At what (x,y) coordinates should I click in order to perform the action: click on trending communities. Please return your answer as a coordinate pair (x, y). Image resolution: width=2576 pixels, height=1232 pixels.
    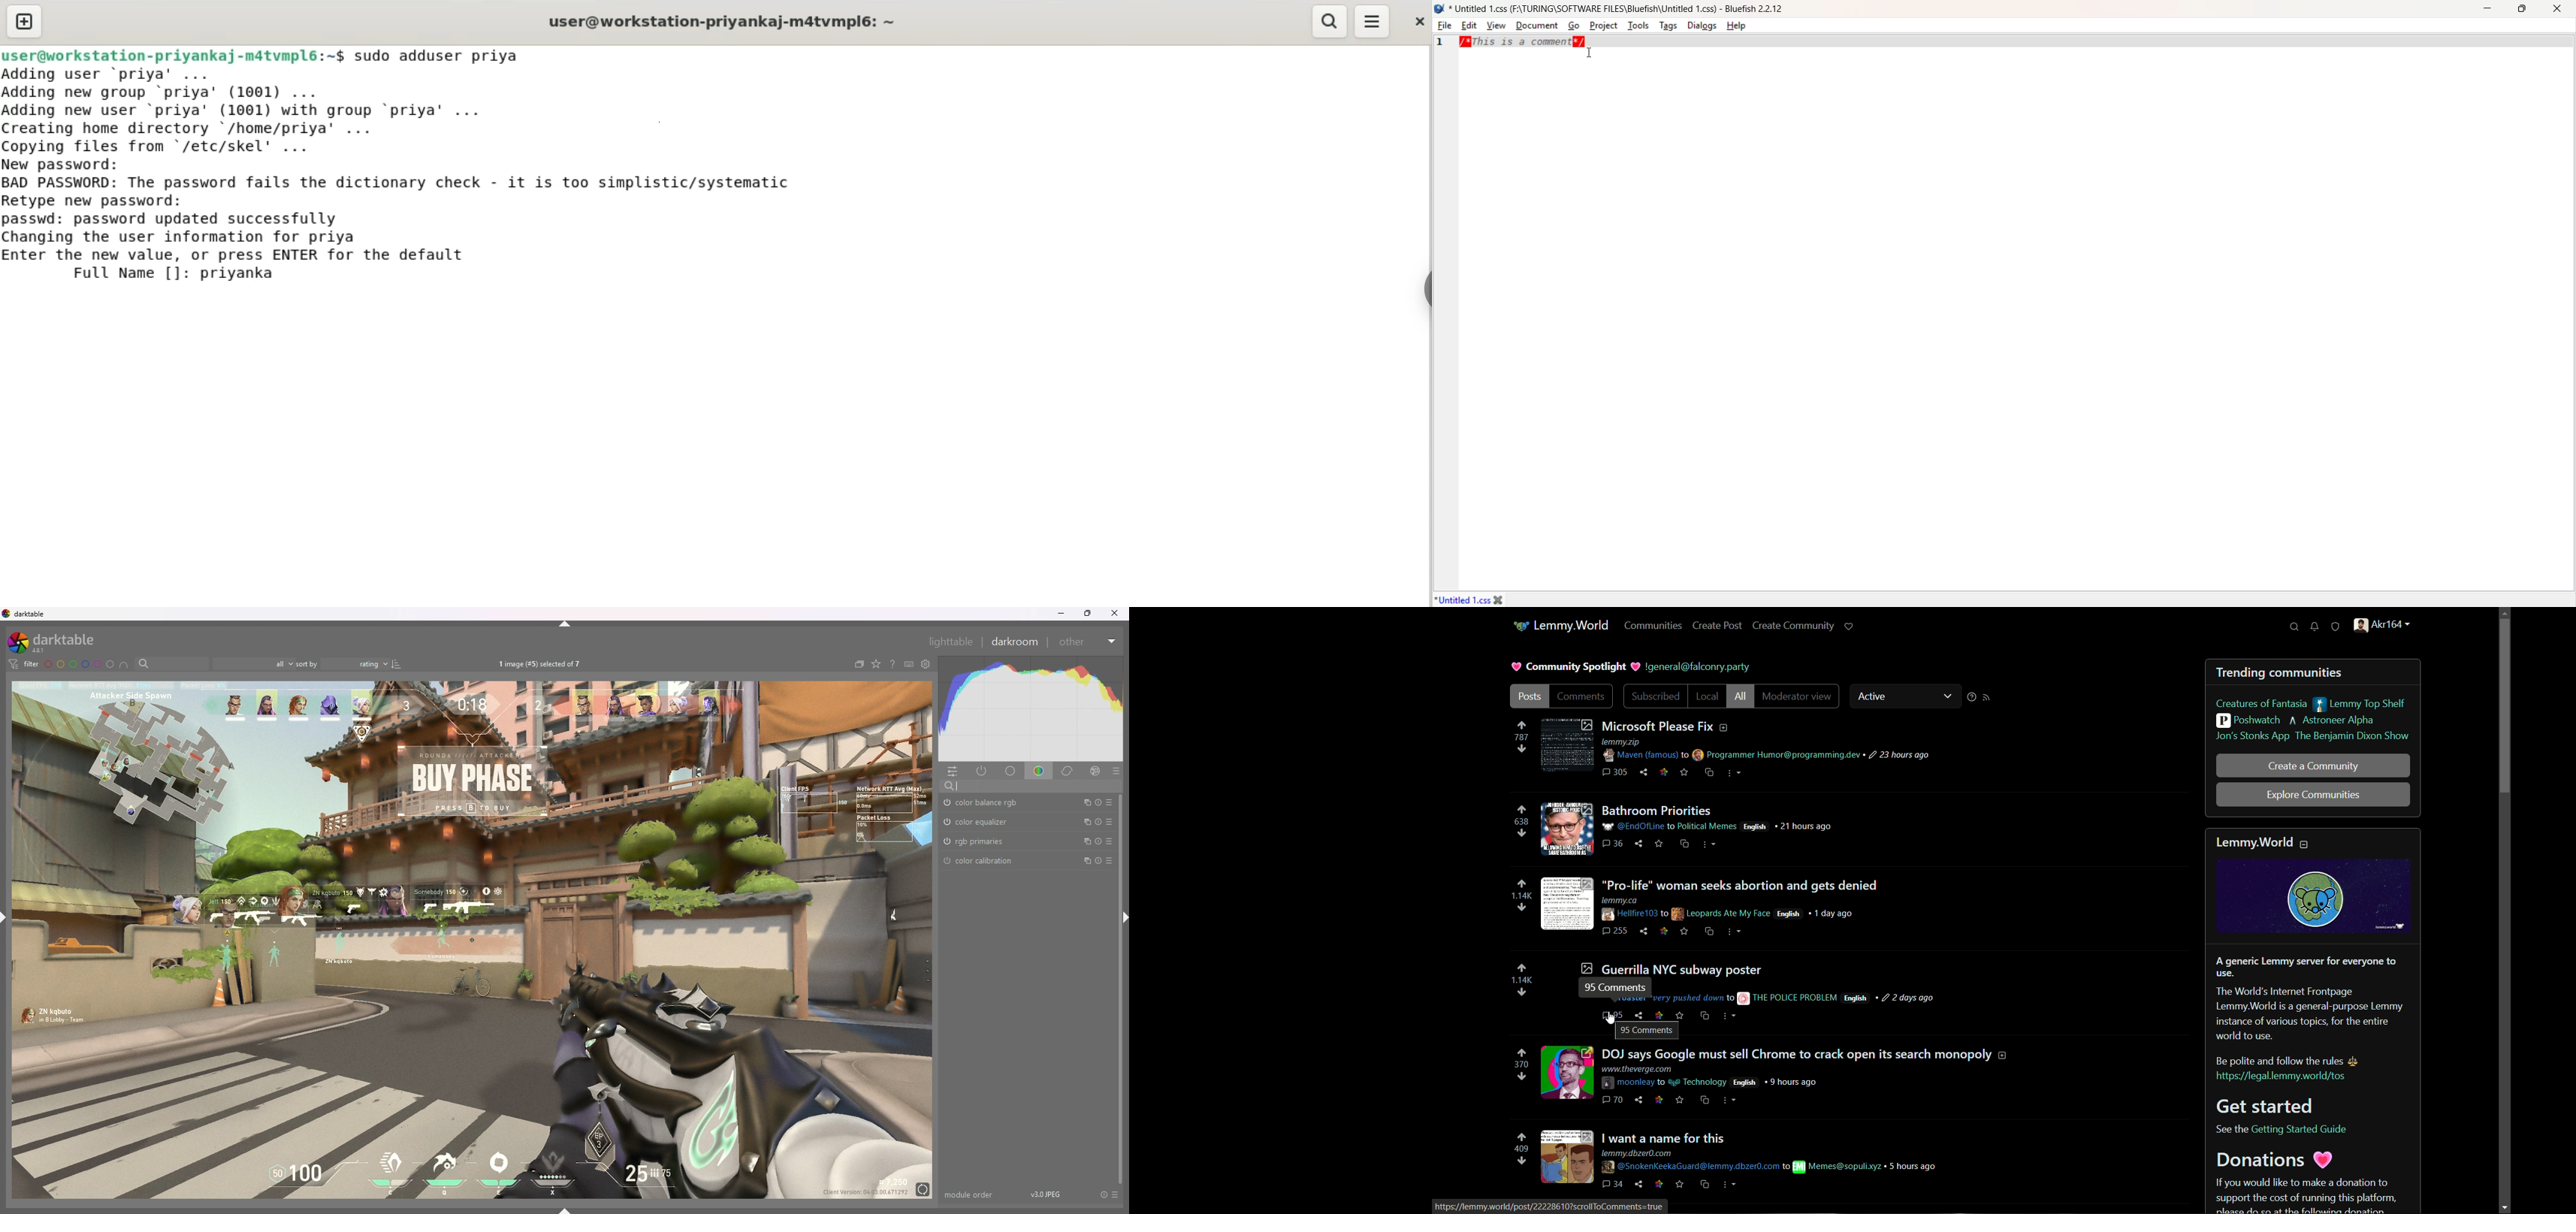
    Looking at the image, I should click on (2280, 673).